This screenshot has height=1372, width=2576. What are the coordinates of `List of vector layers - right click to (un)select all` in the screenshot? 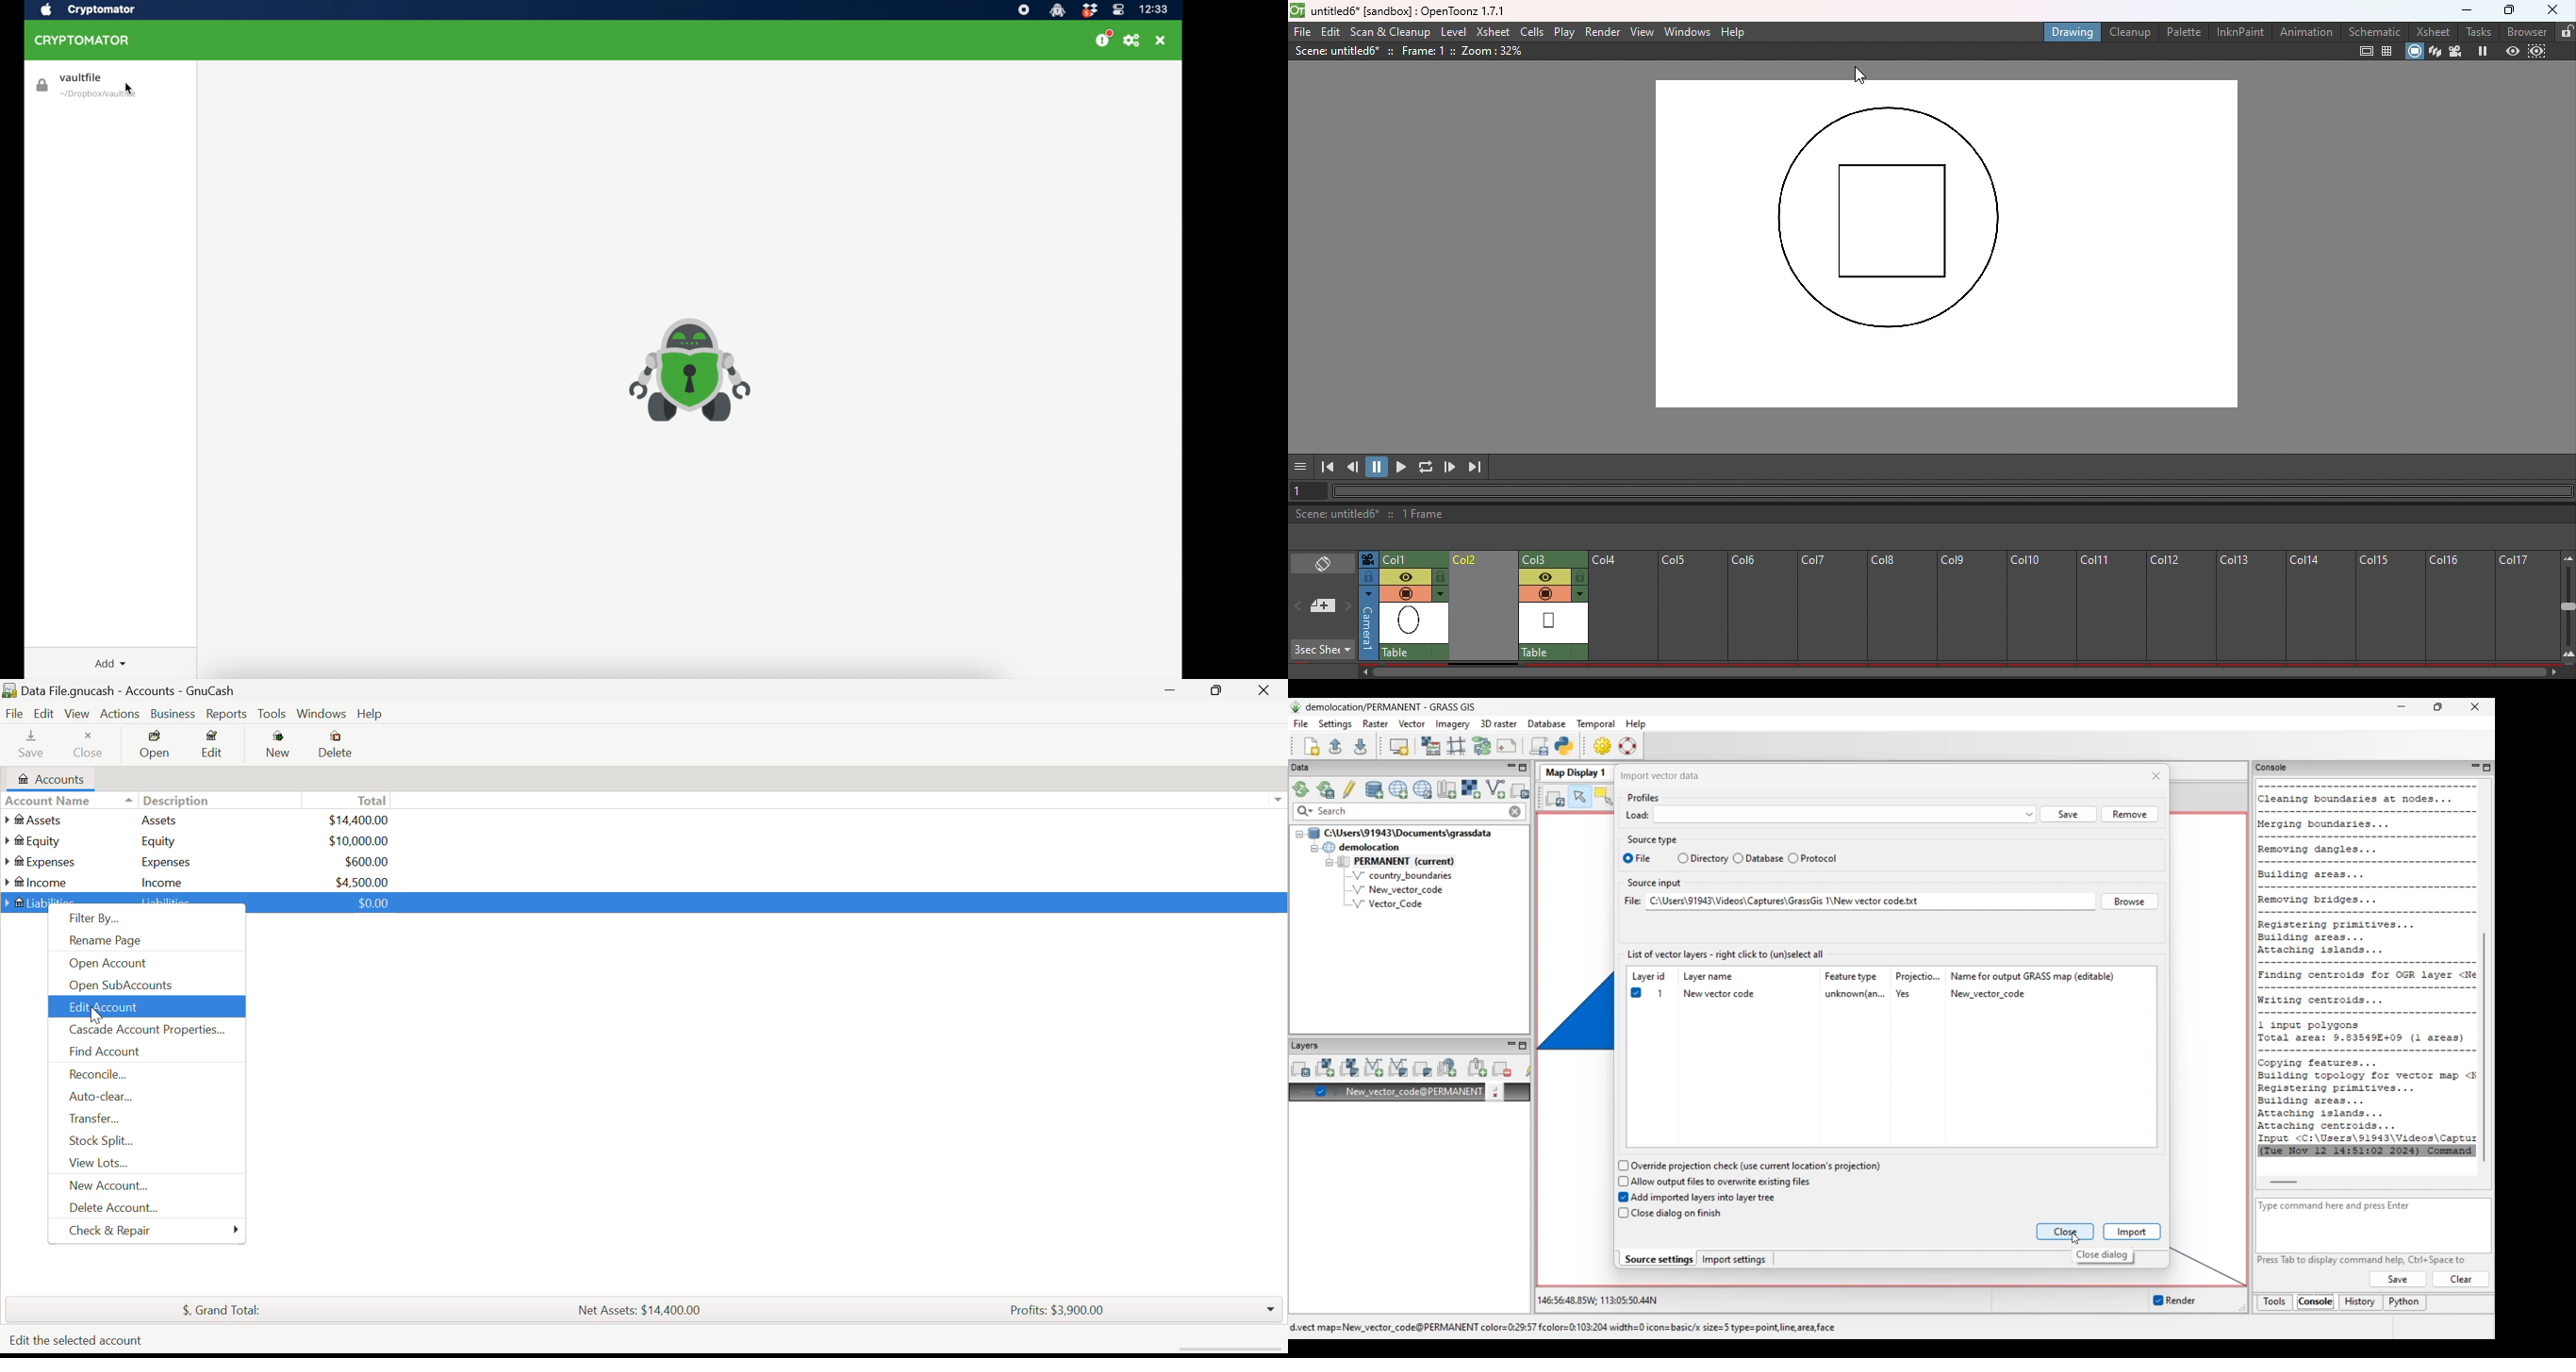 It's located at (1727, 954).